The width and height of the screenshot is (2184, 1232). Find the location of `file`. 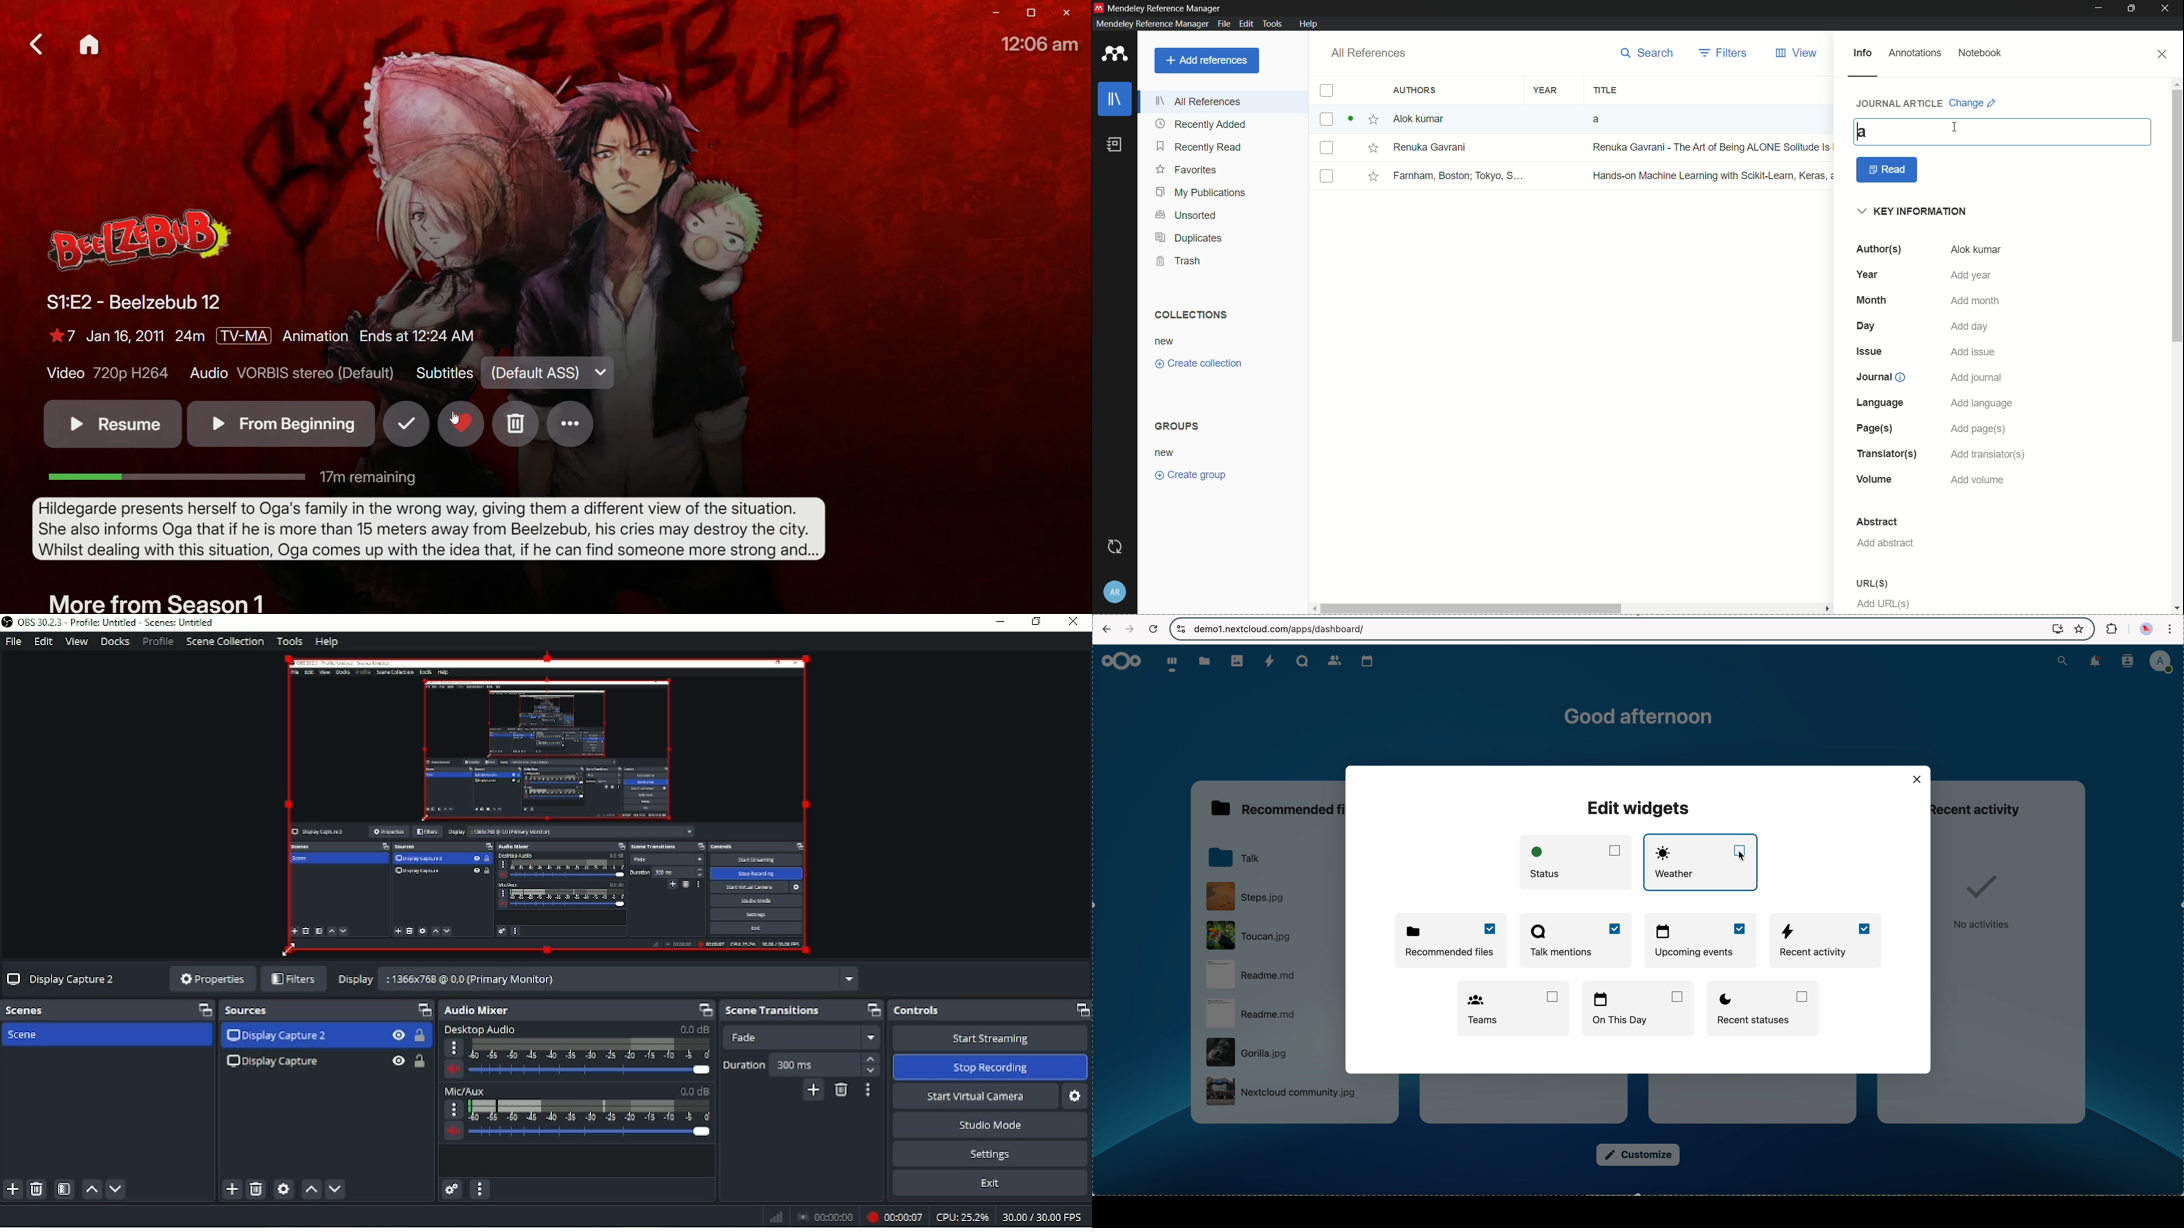

file is located at coordinates (1271, 935).